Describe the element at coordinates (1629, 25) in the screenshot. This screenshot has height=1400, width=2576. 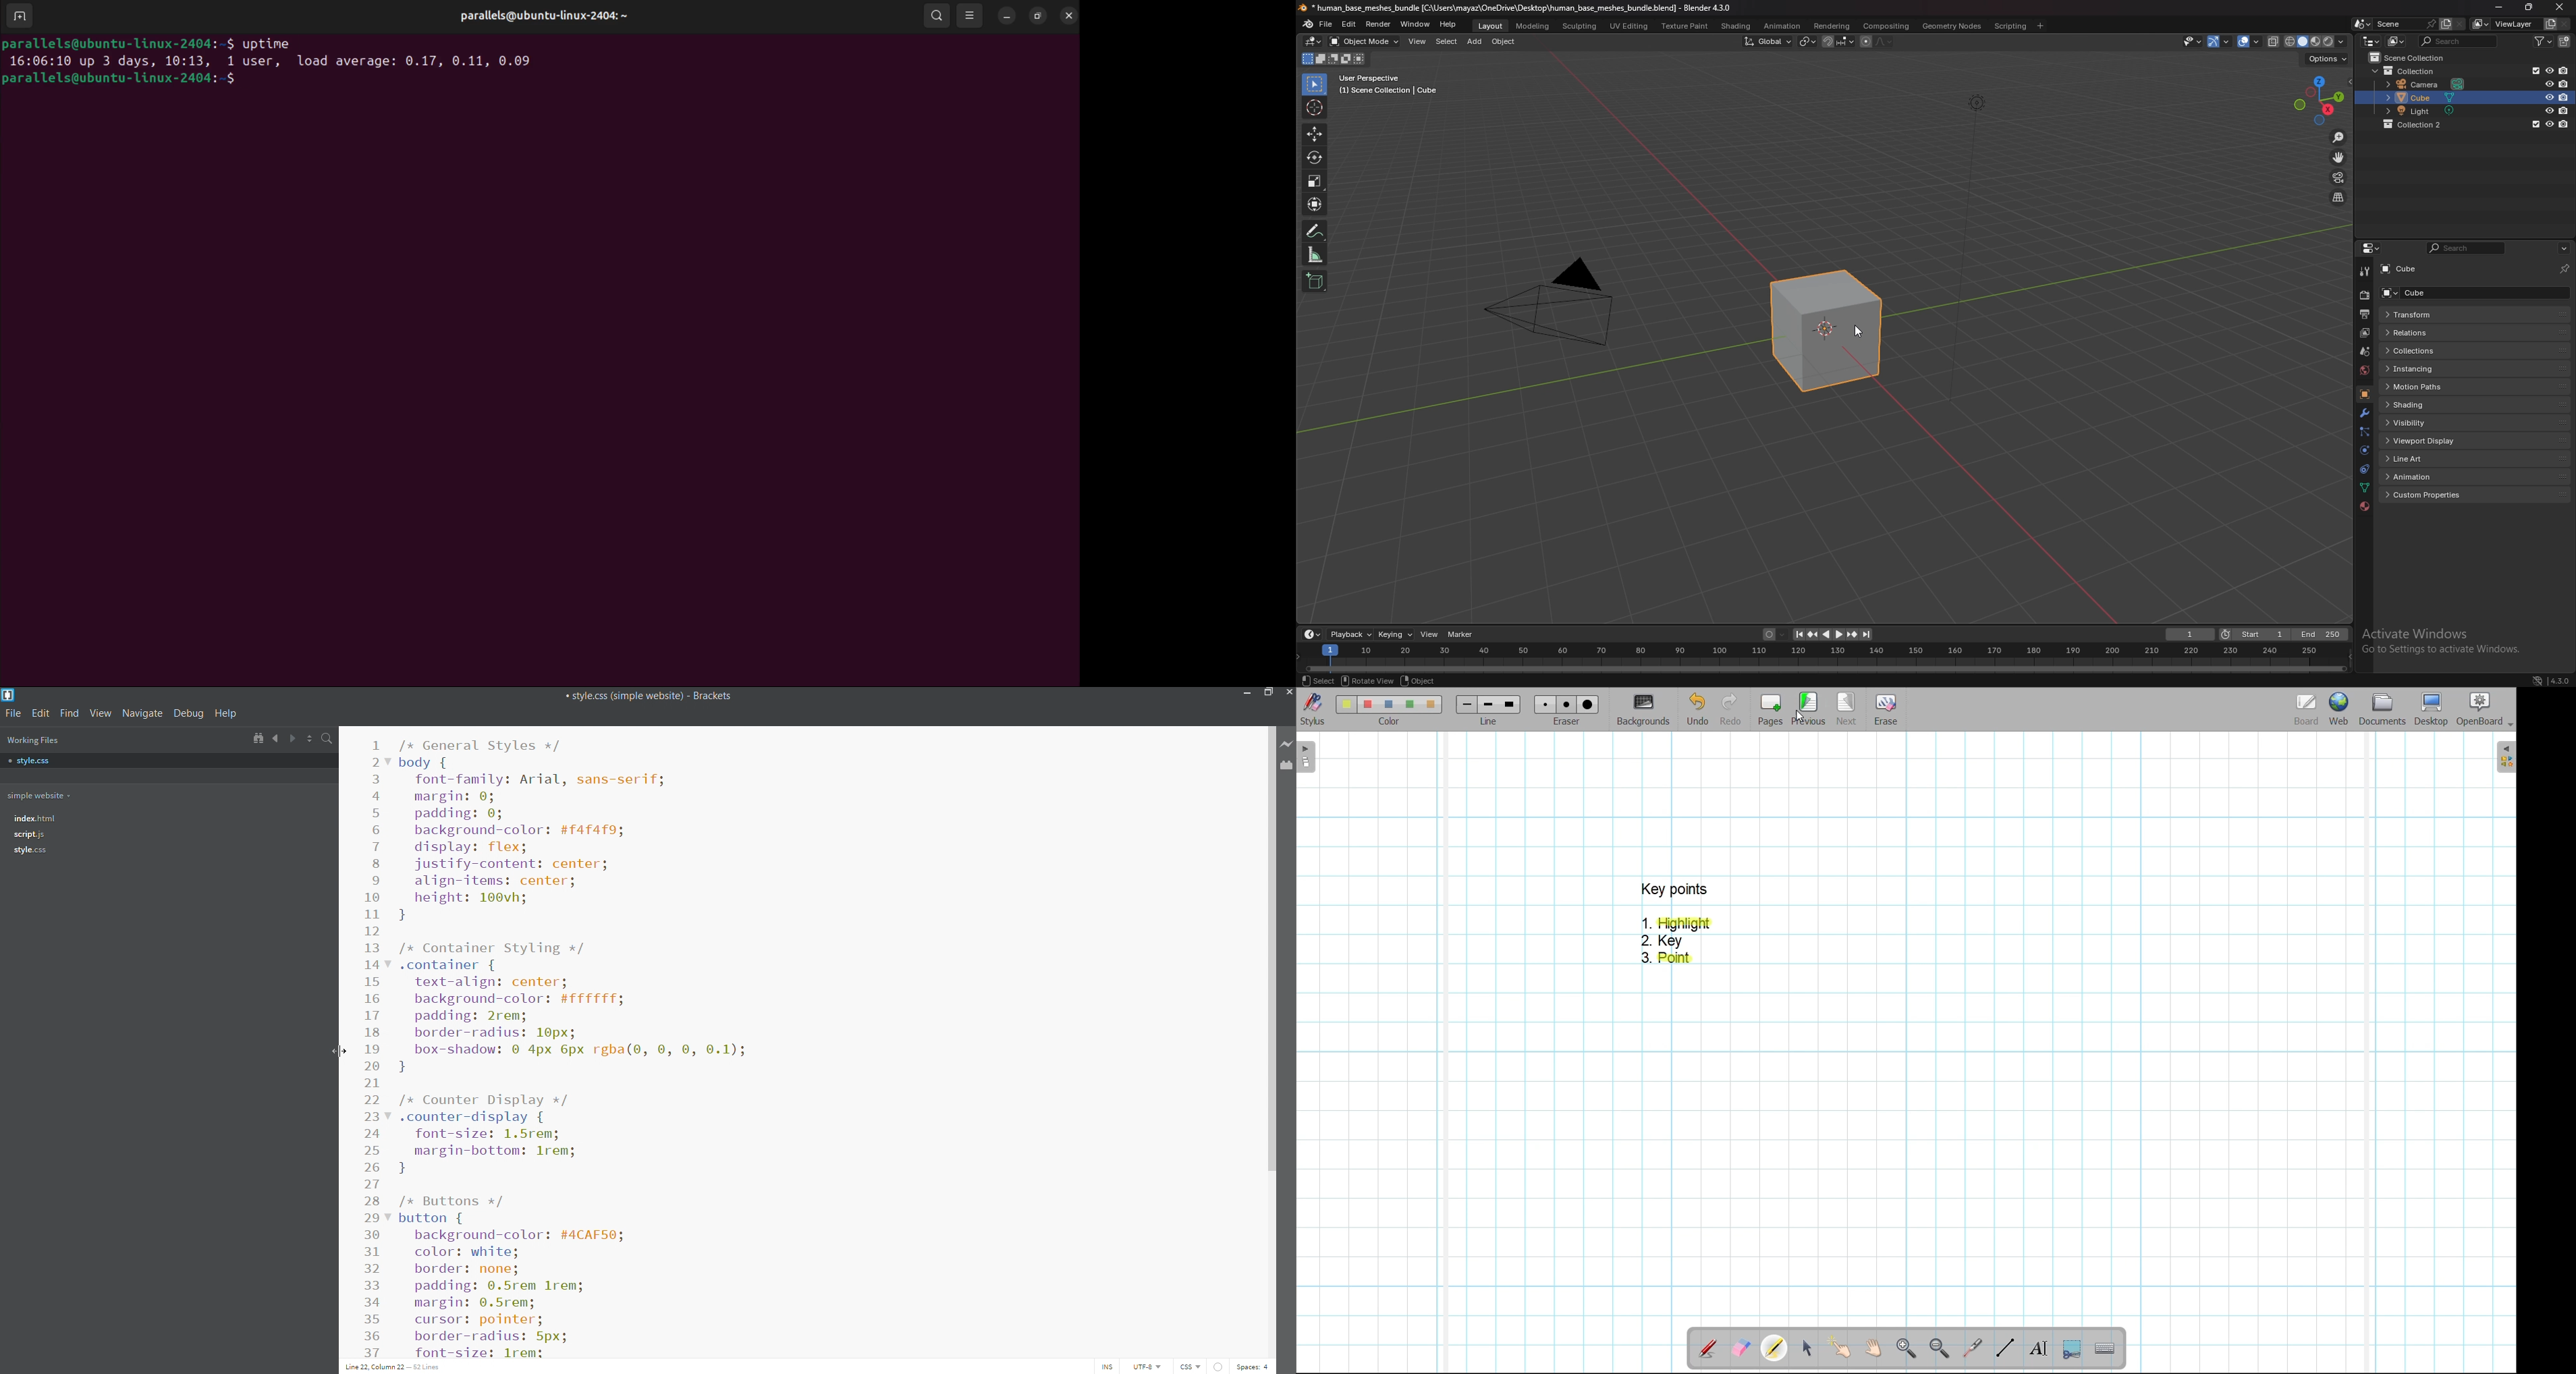
I see `uv editing` at that location.